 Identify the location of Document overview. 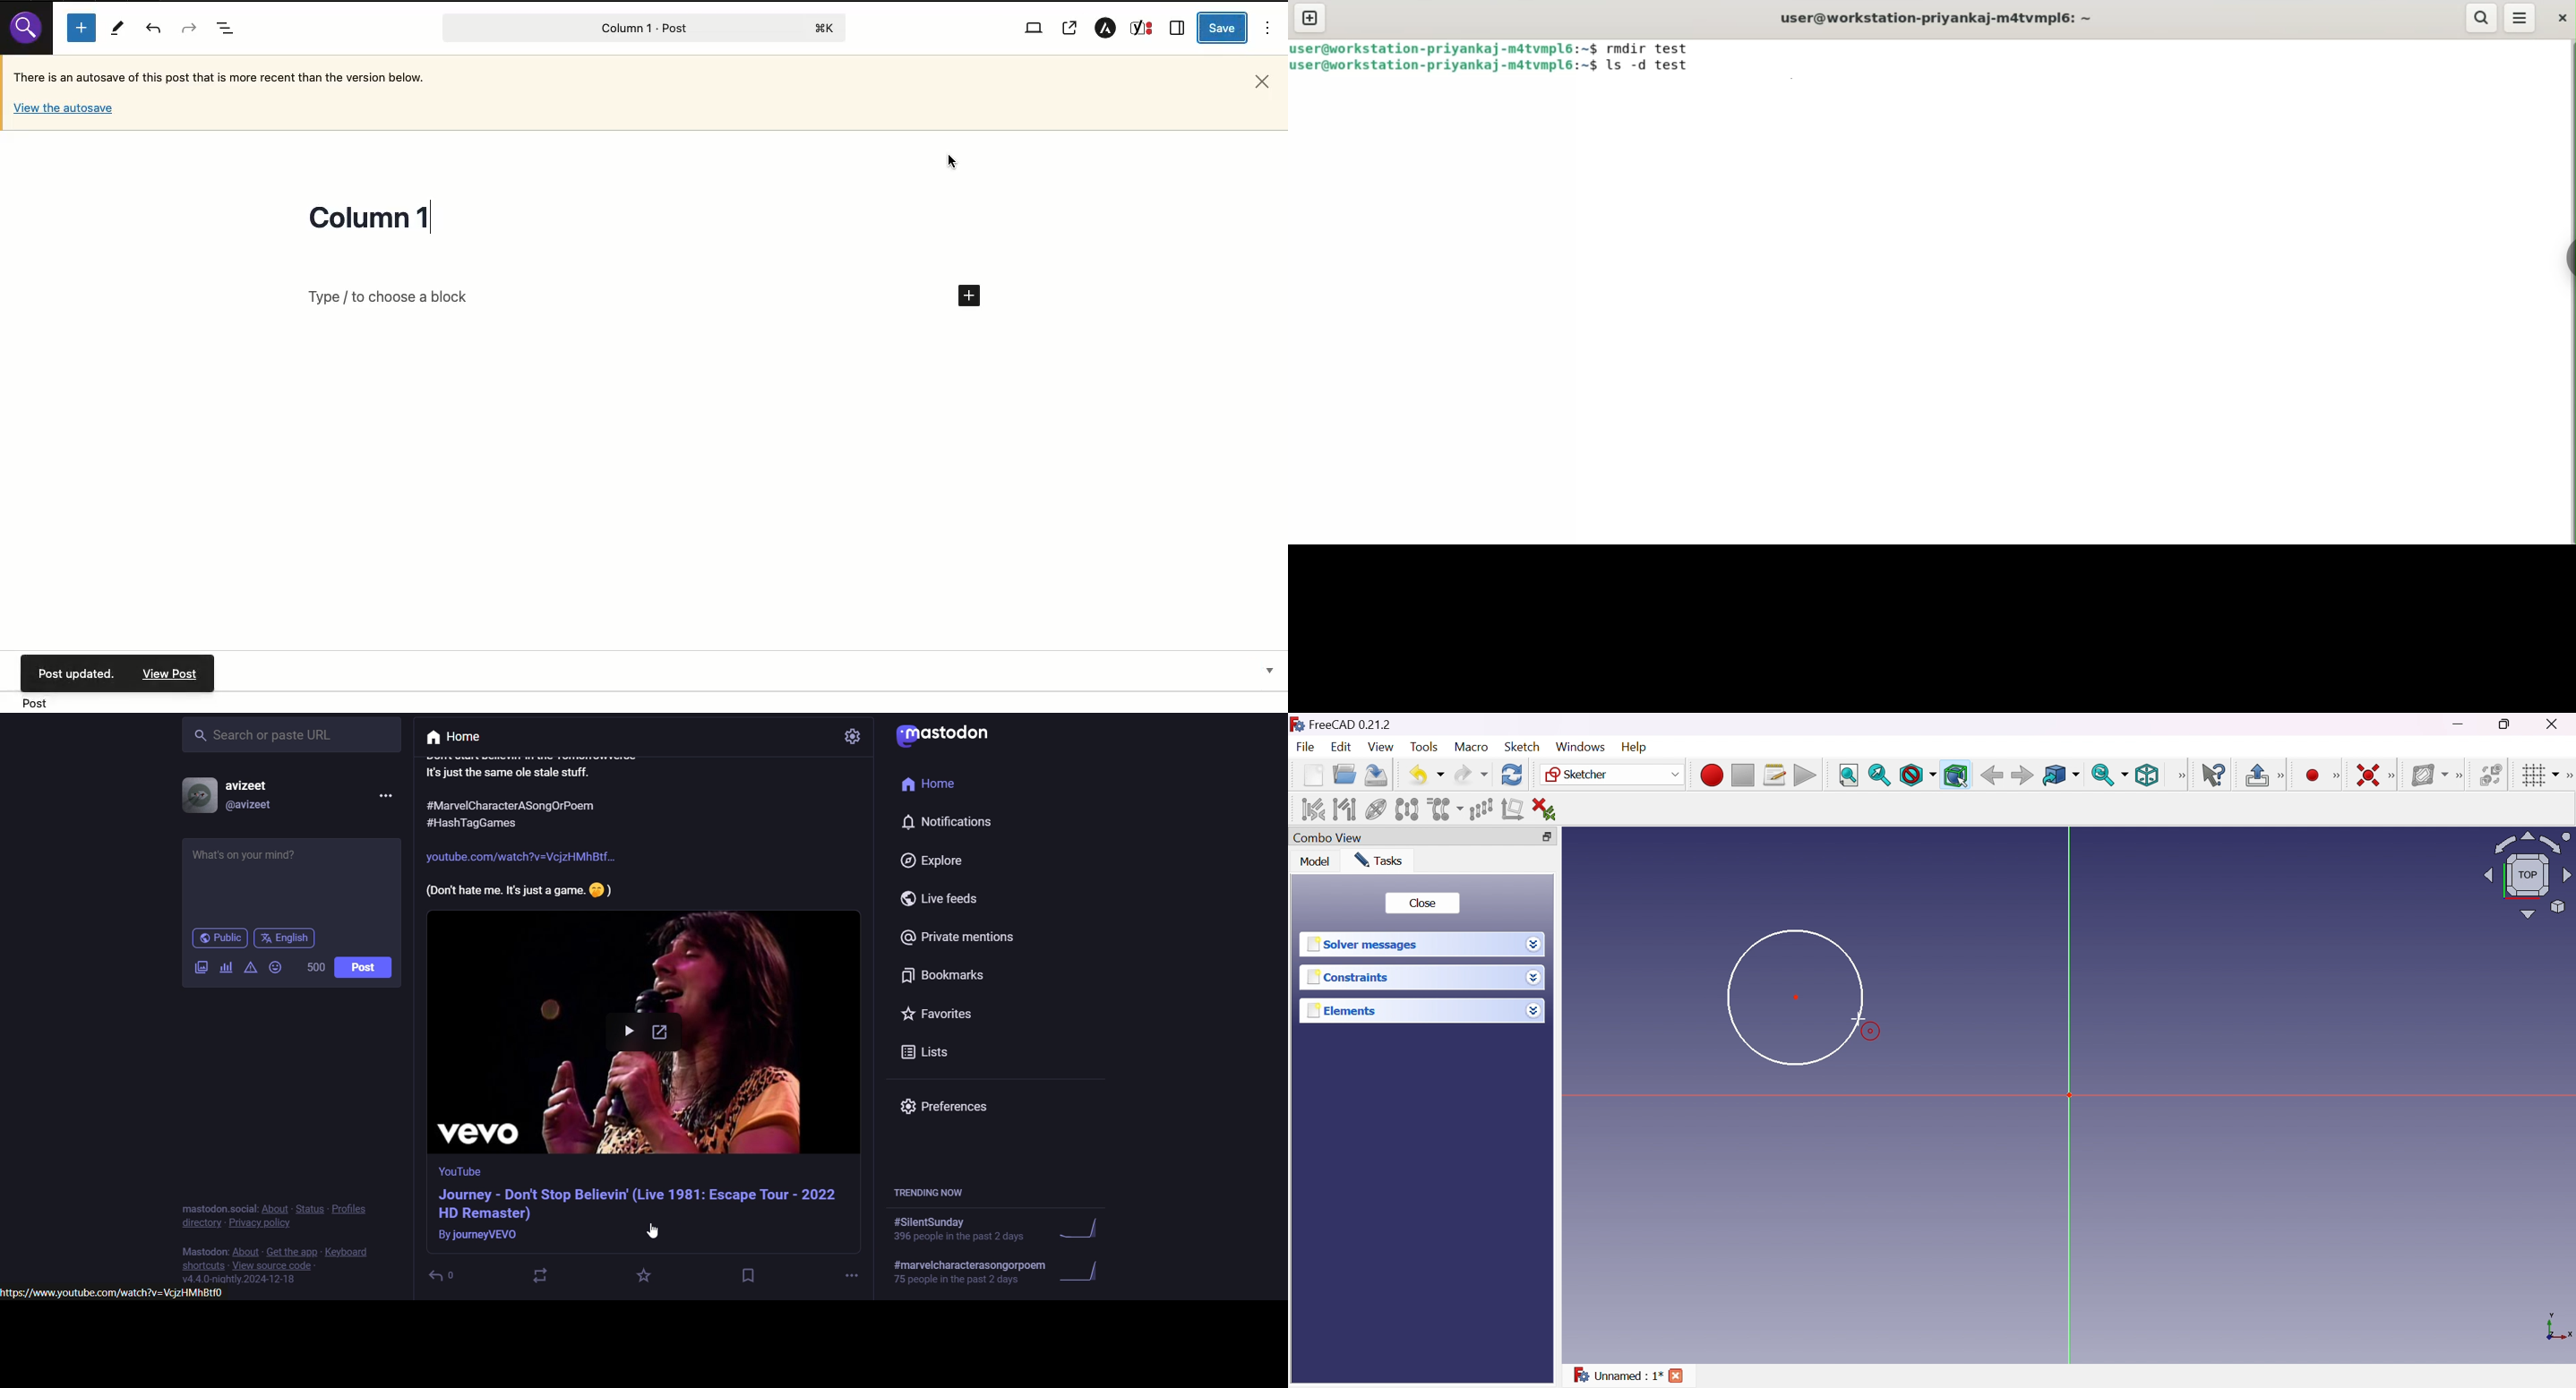
(226, 26).